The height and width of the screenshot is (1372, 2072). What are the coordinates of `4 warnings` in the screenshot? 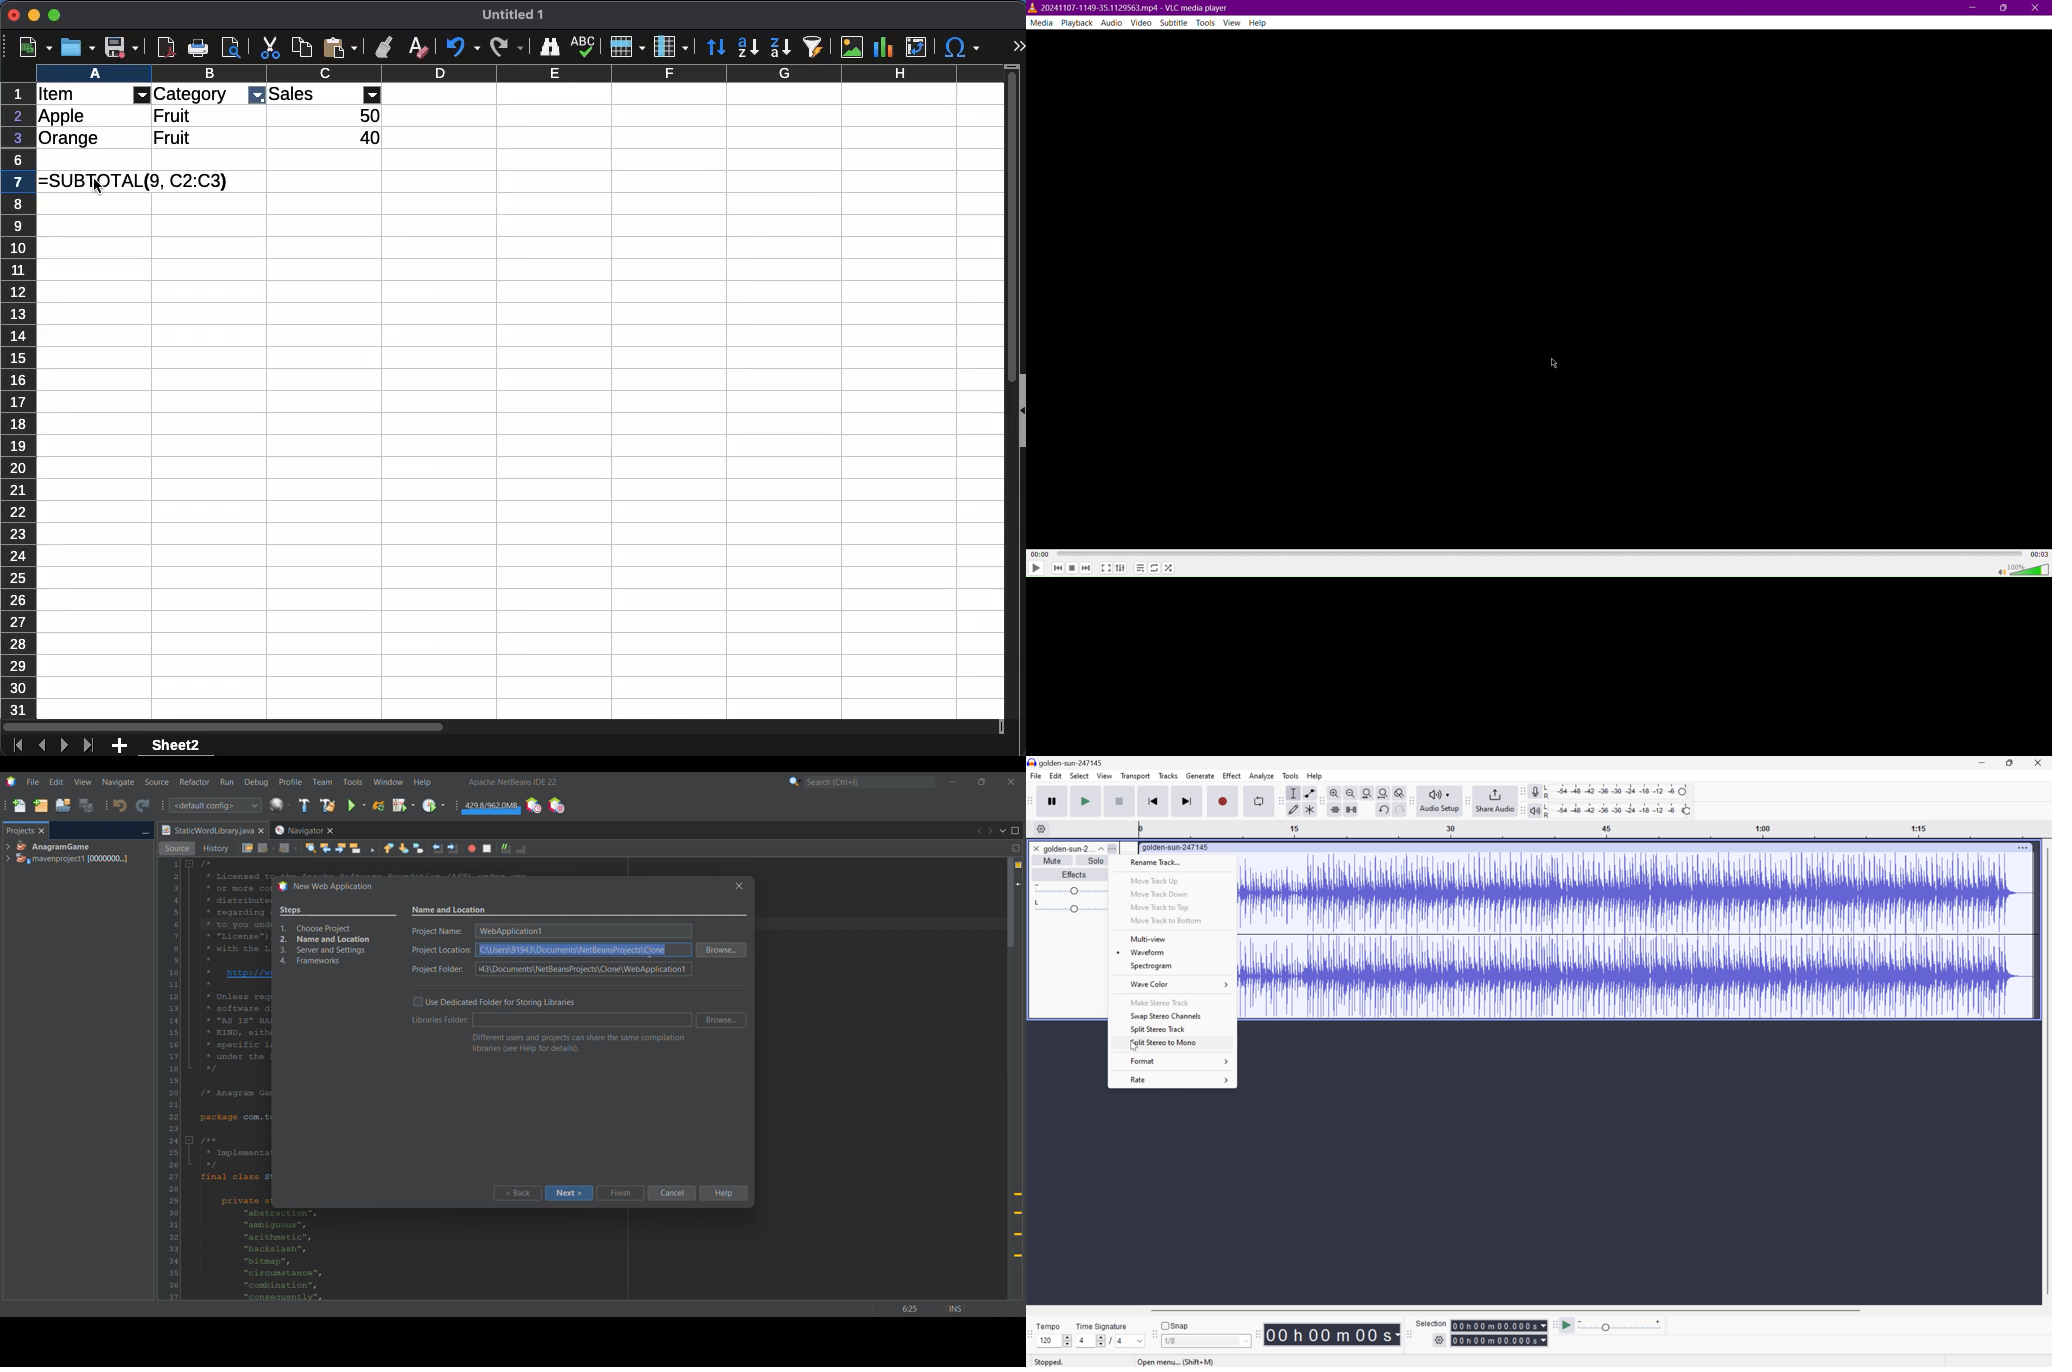 It's located at (1019, 865).